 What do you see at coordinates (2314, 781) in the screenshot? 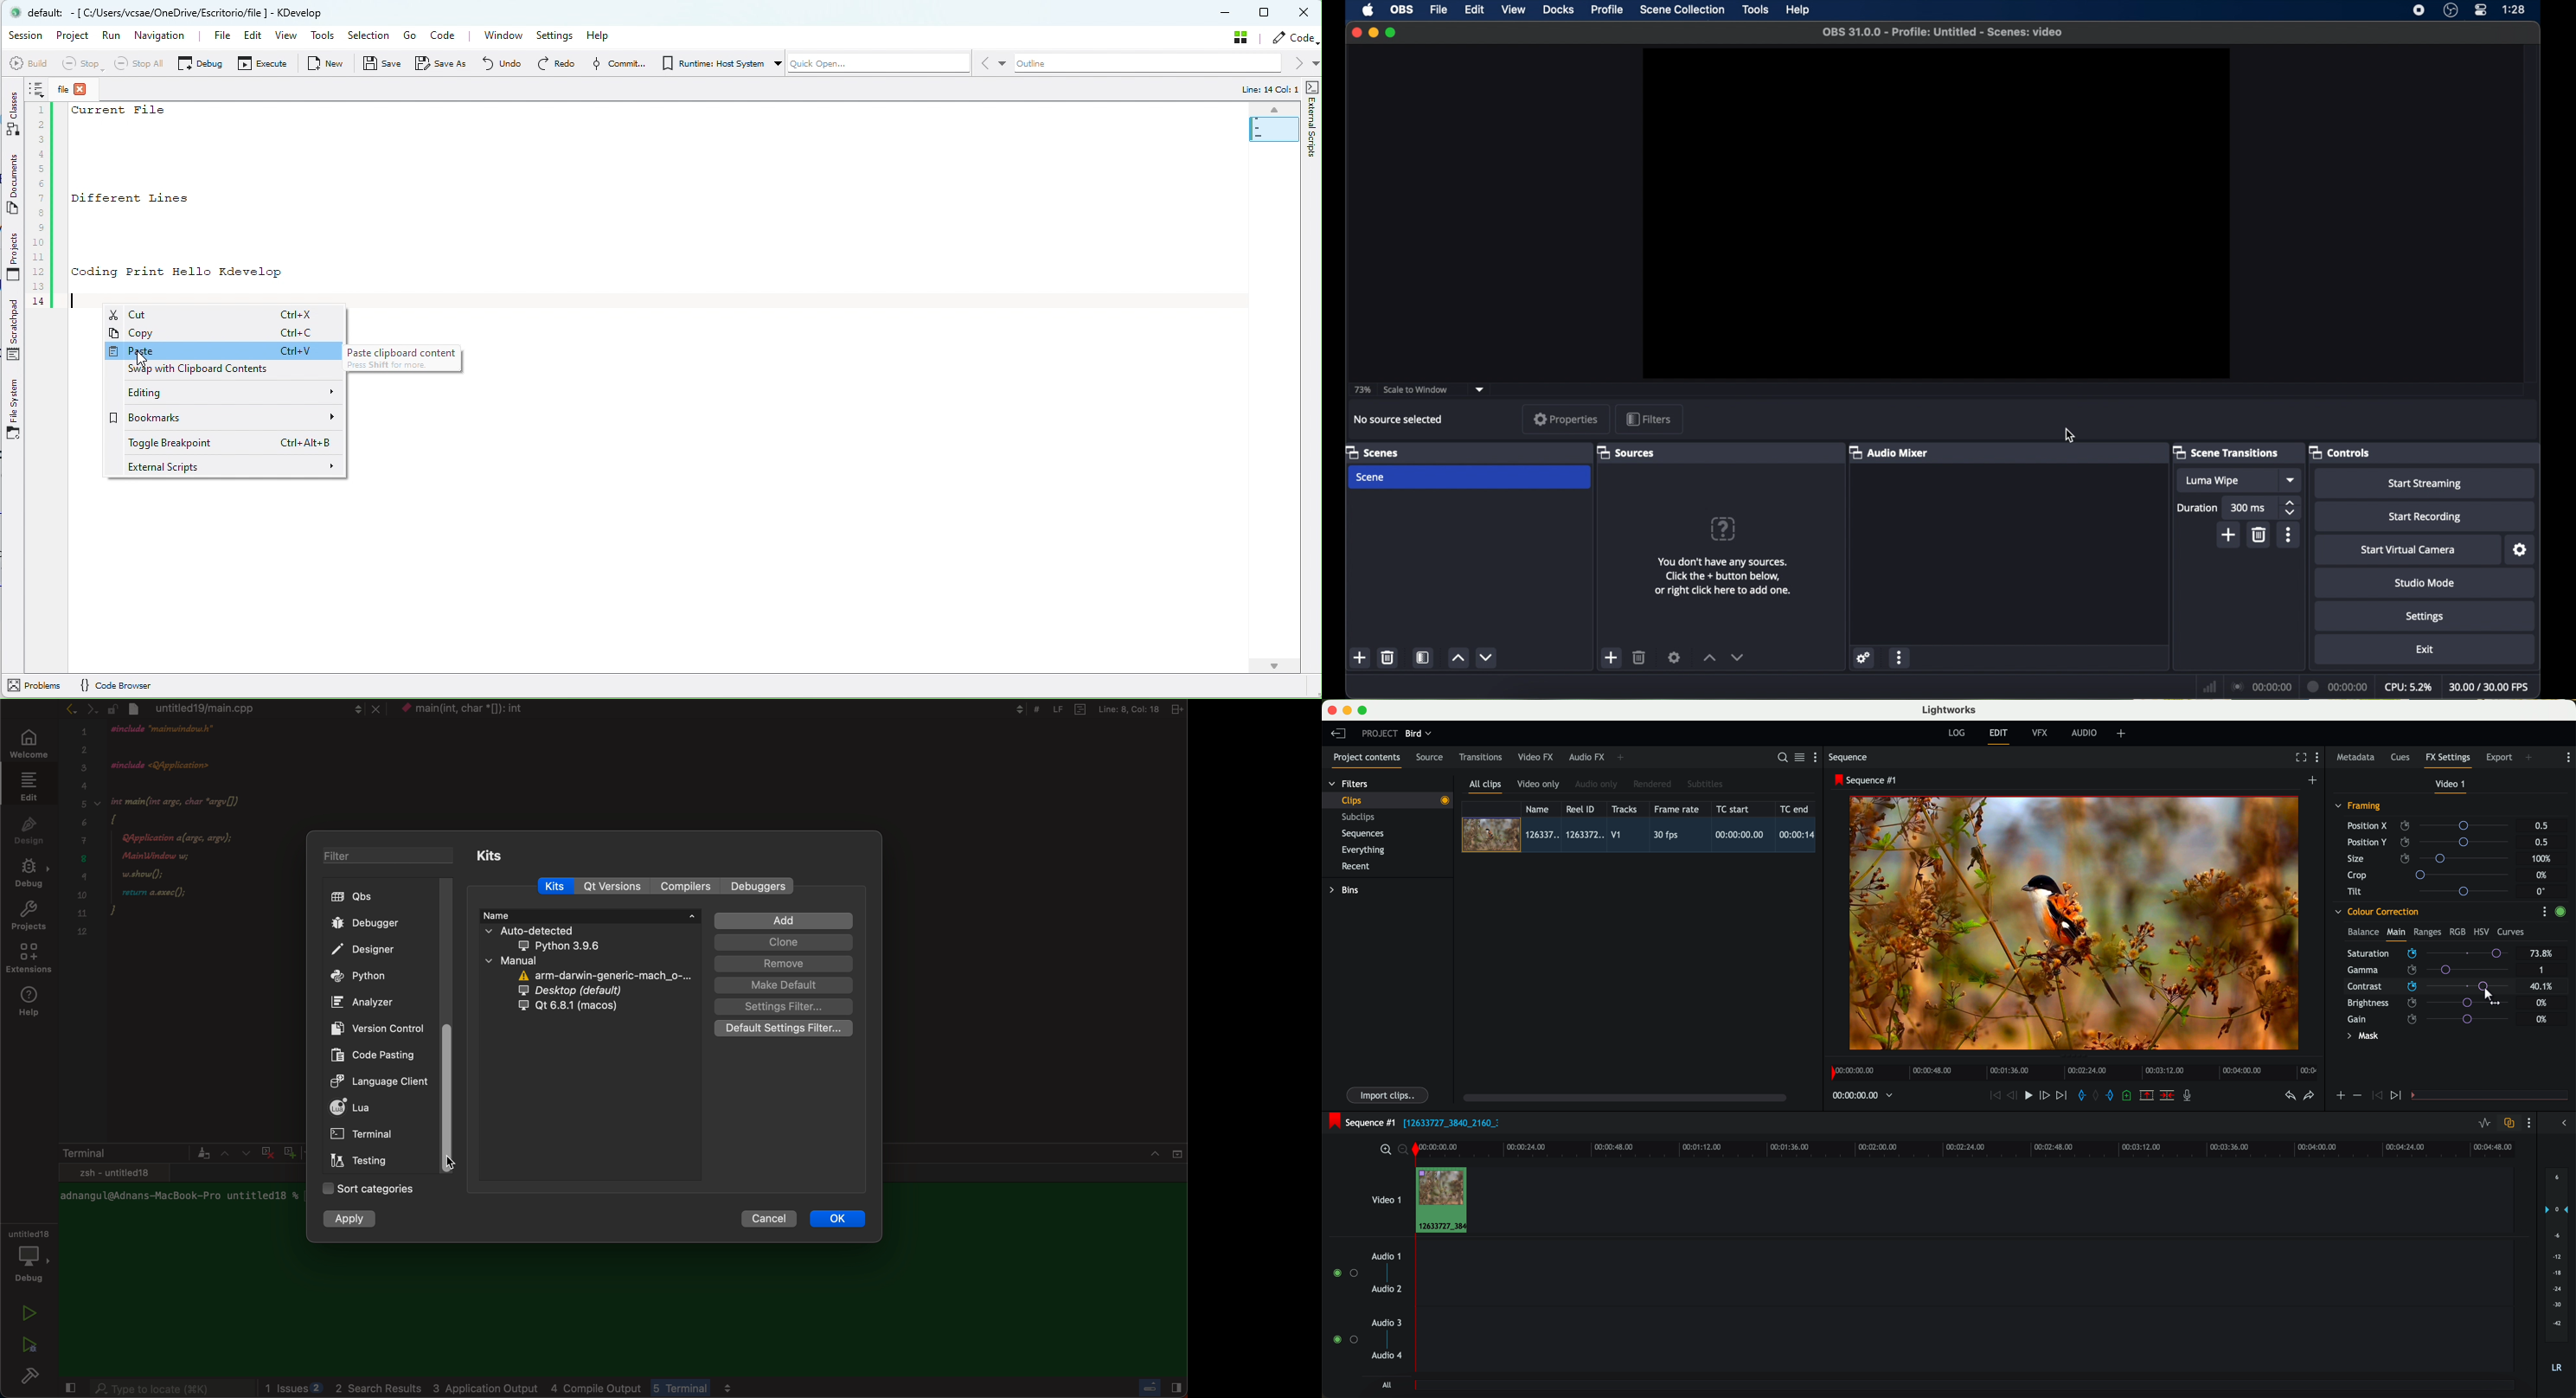
I see `create a new sequence` at bounding box center [2314, 781].